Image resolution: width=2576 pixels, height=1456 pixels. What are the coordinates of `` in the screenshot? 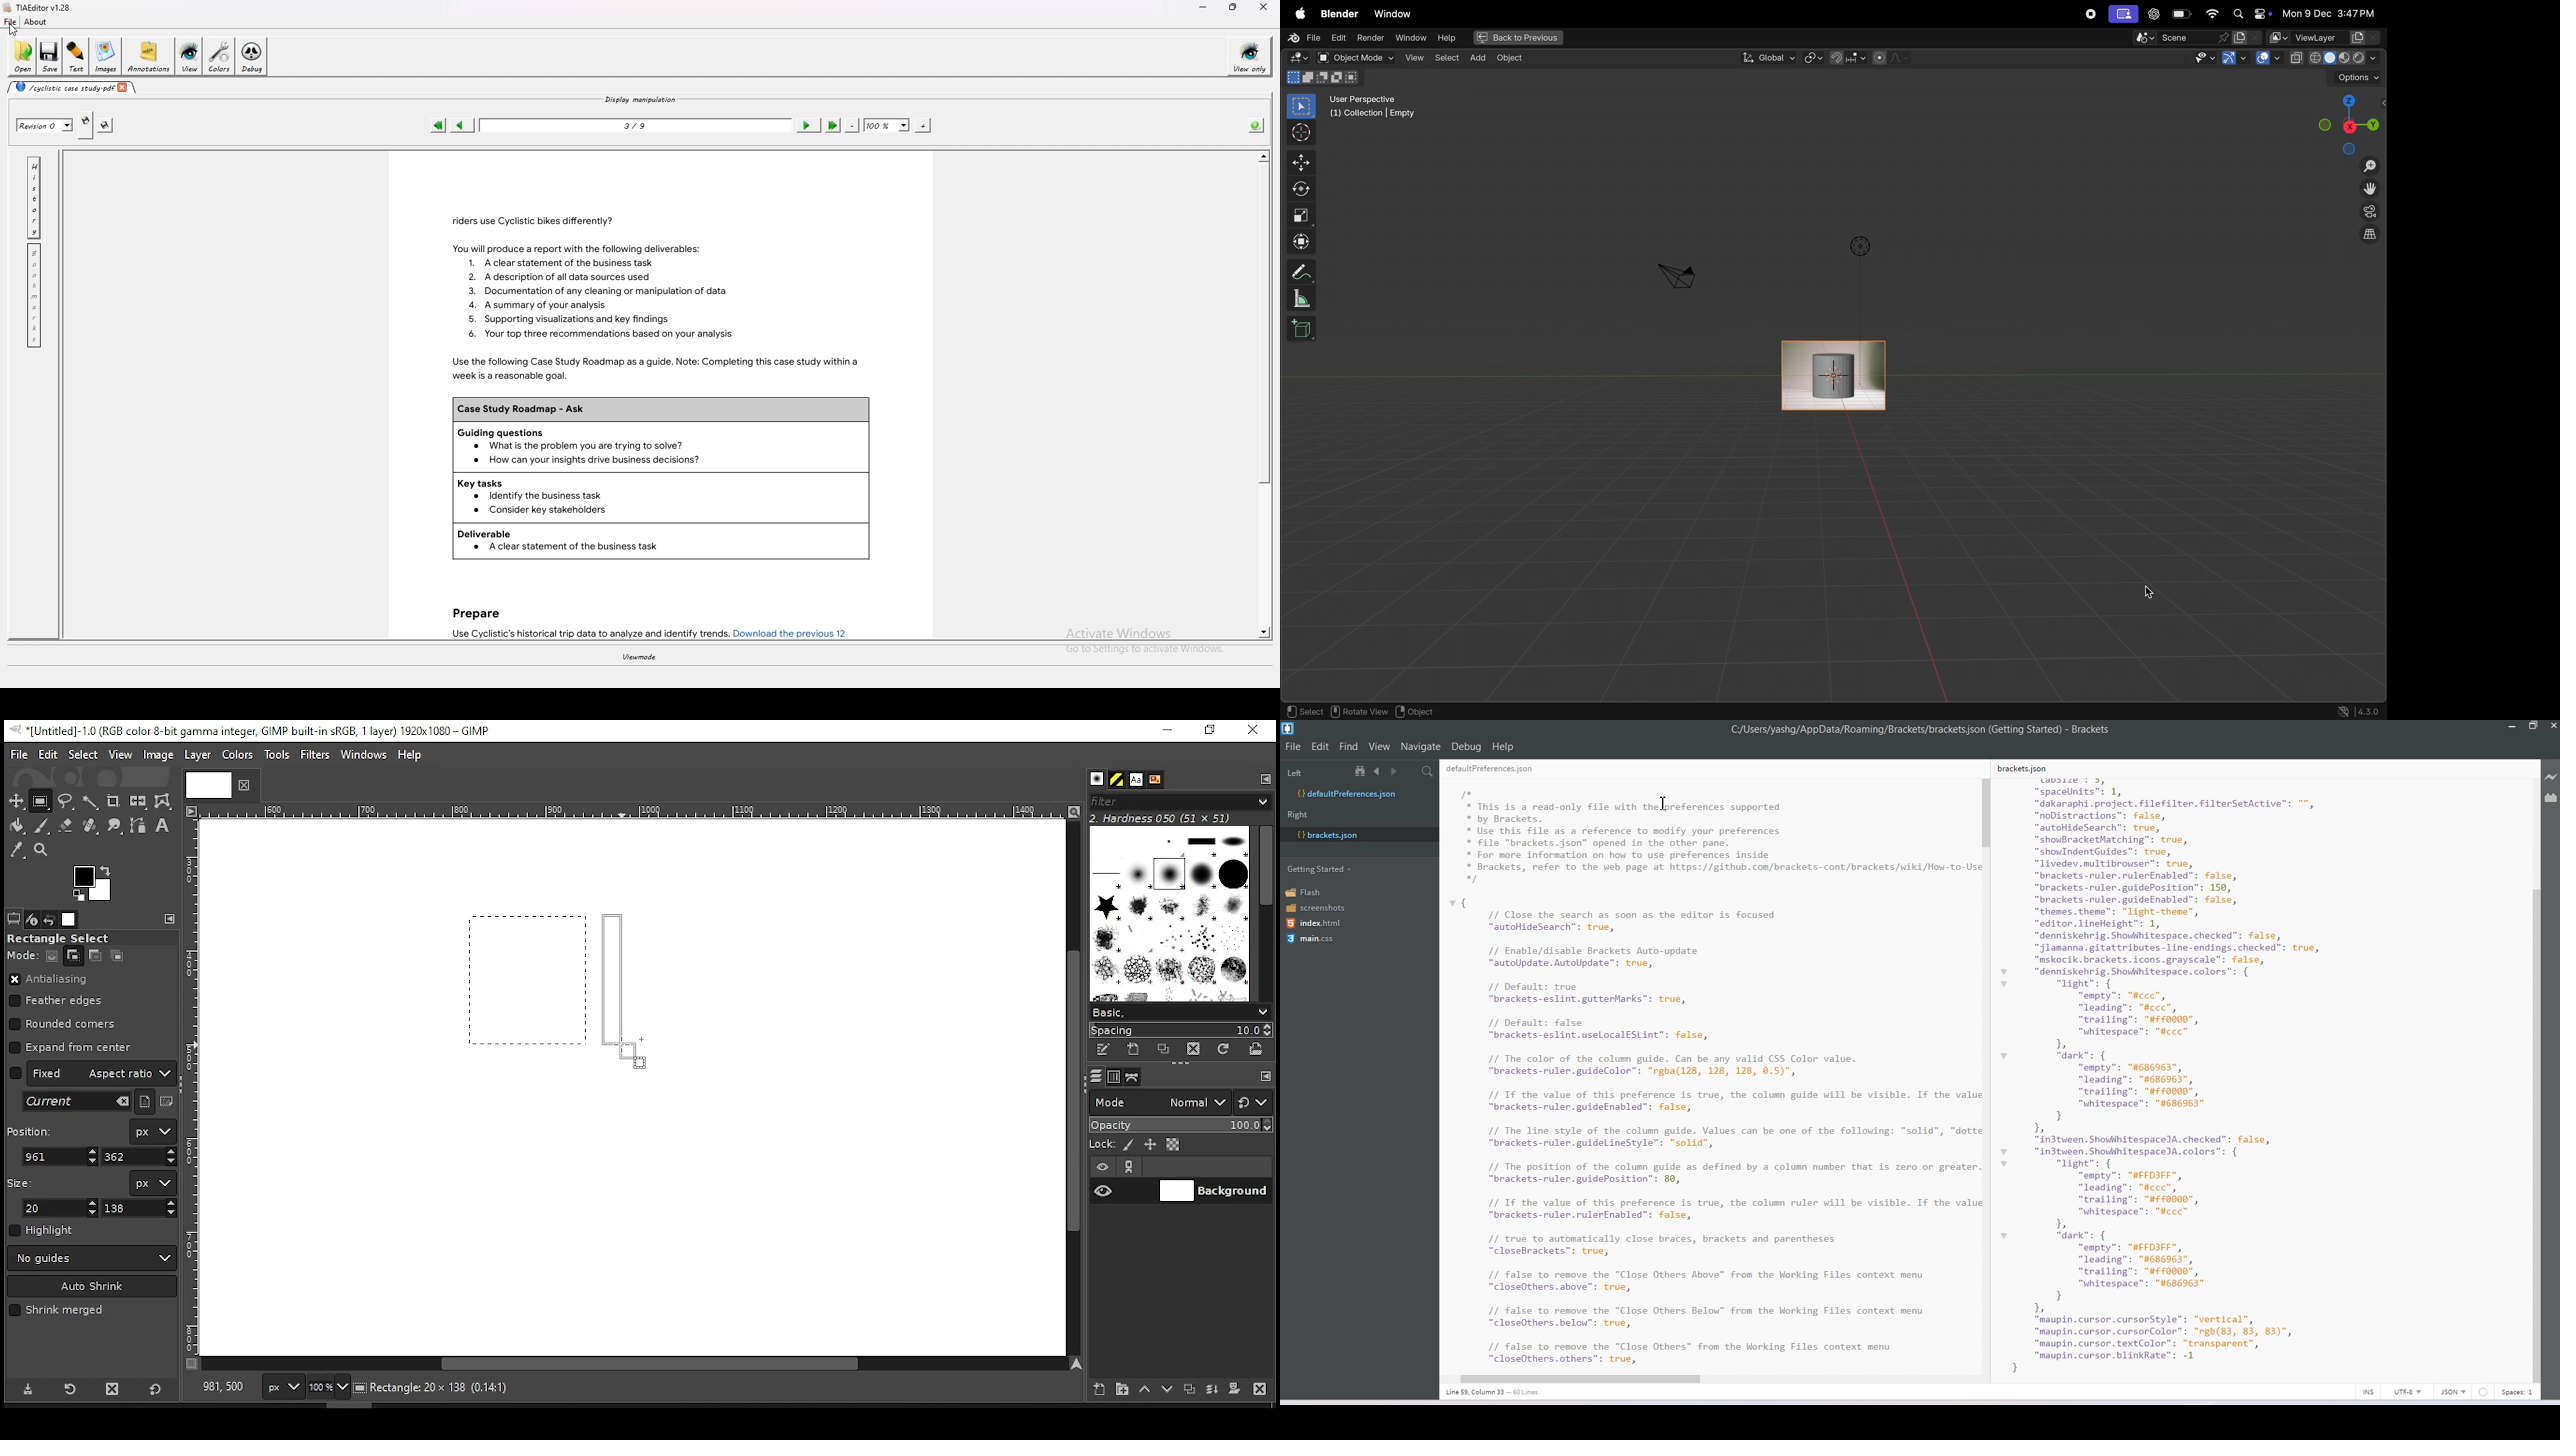 It's located at (193, 1087).